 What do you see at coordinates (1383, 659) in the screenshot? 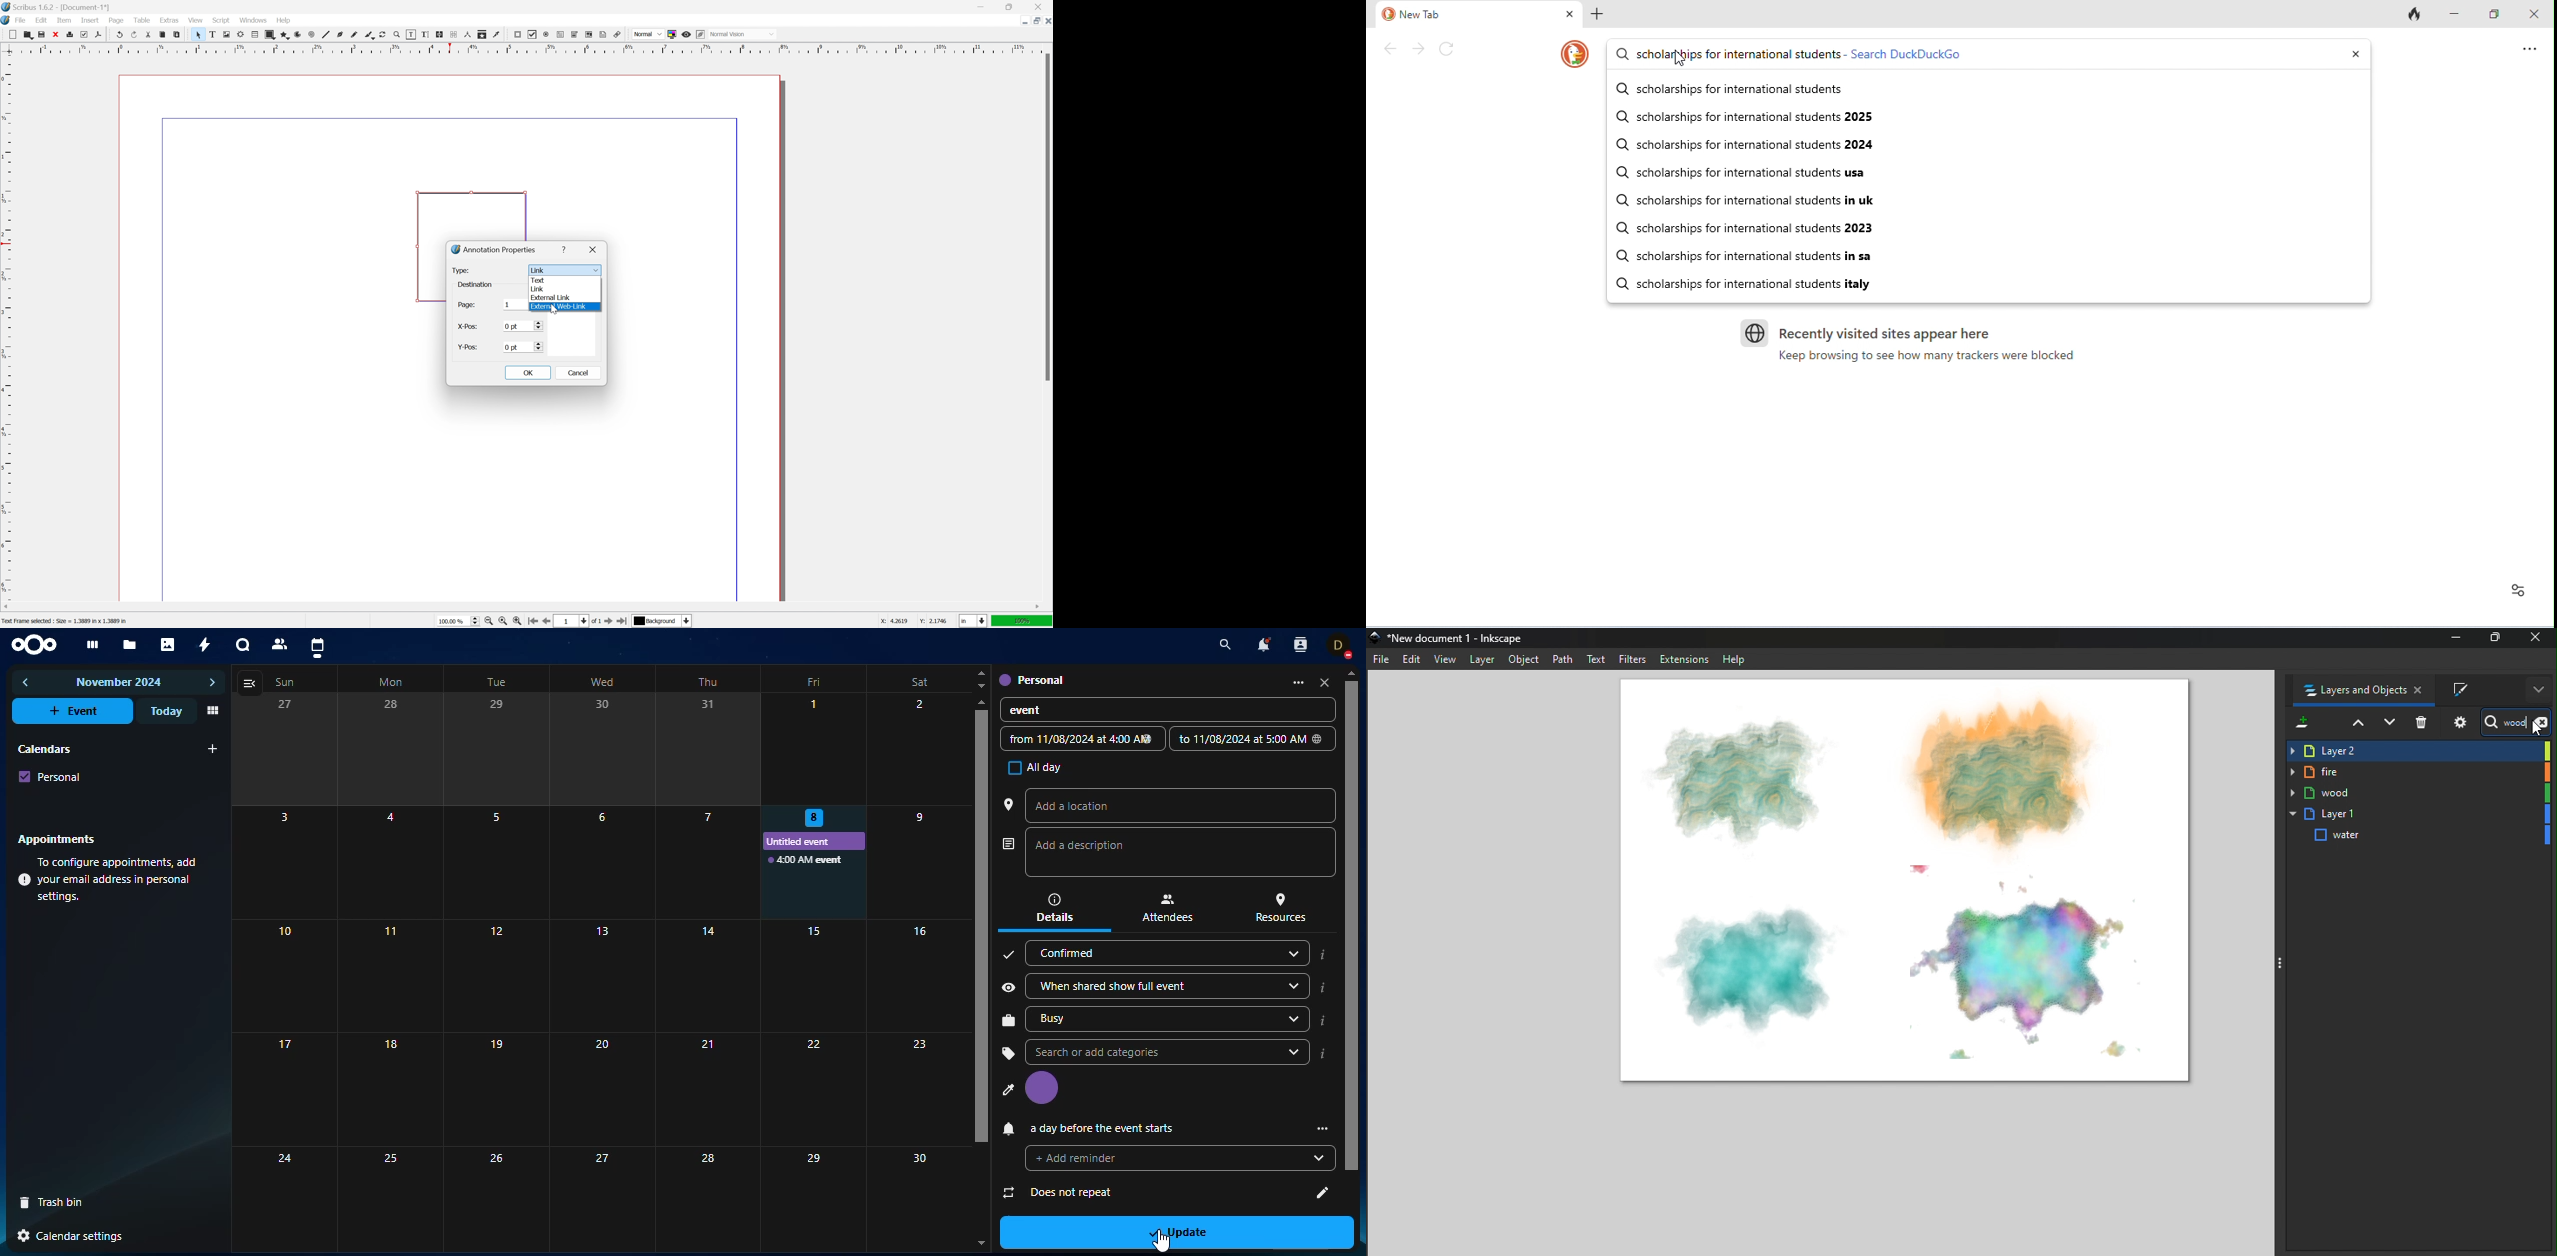
I see `File` at bounding box center [1383, 659].